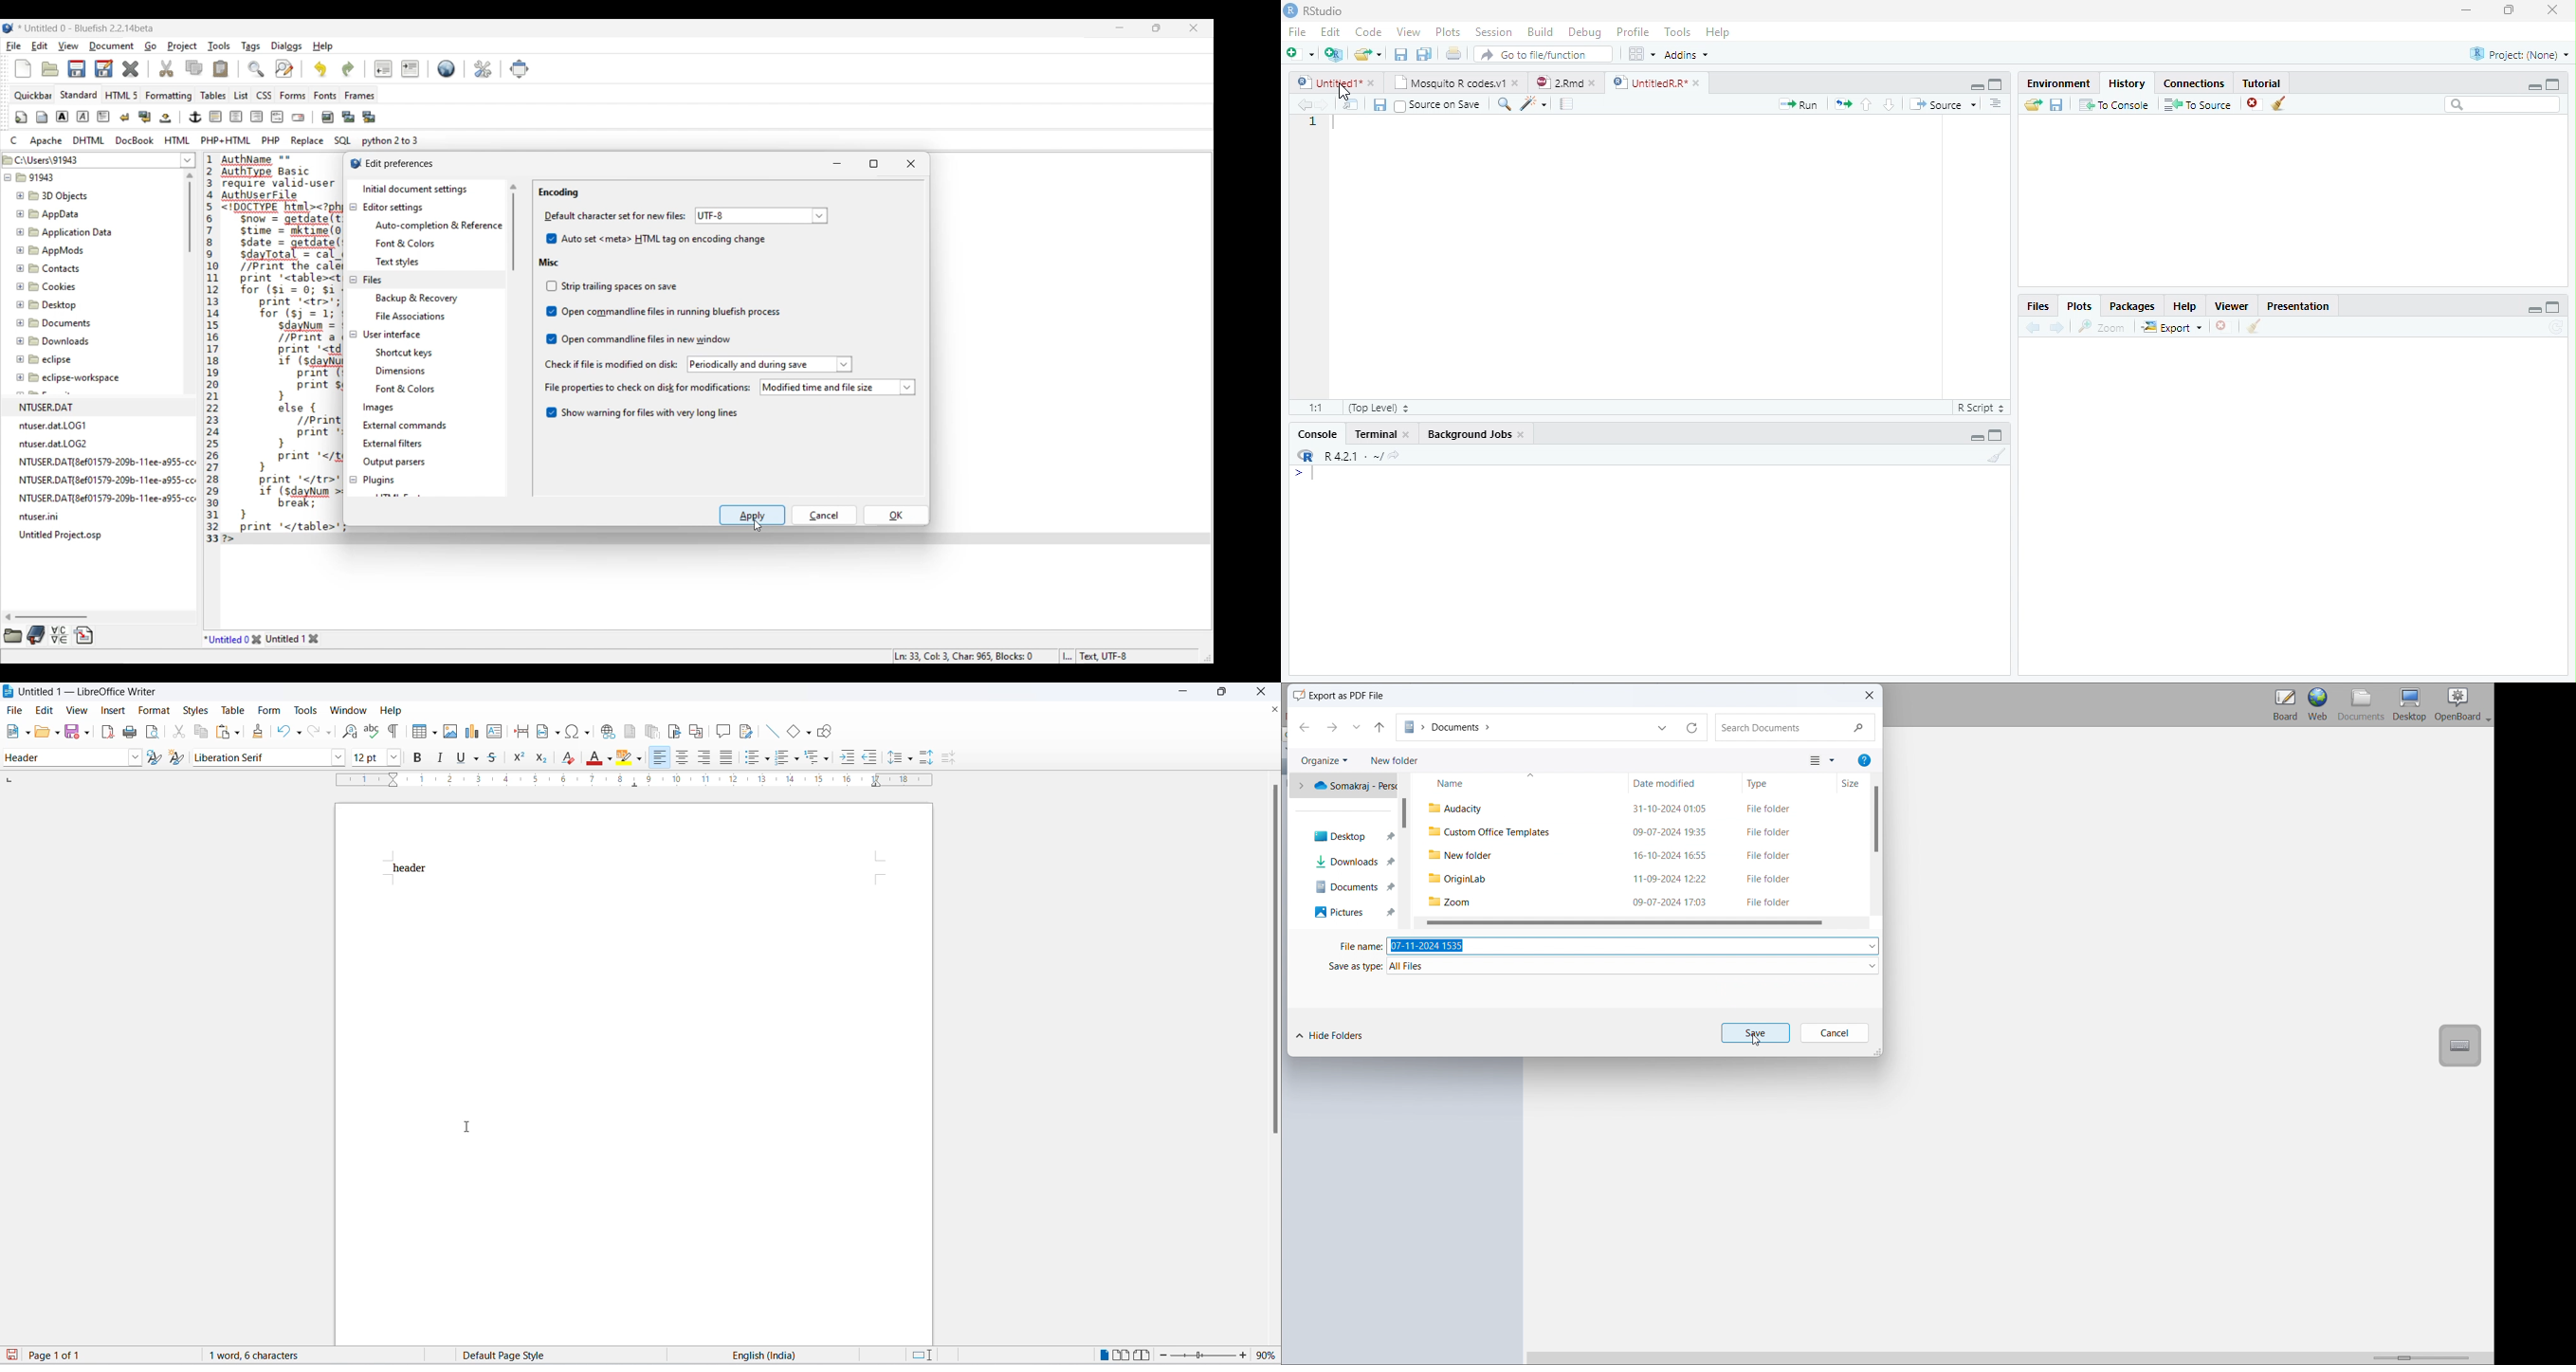 This screenshot has width=2576, height=1372. What do you see at coordinates (77, 709) in the screenshot?
I see `view` at bounding box center [77, 709].